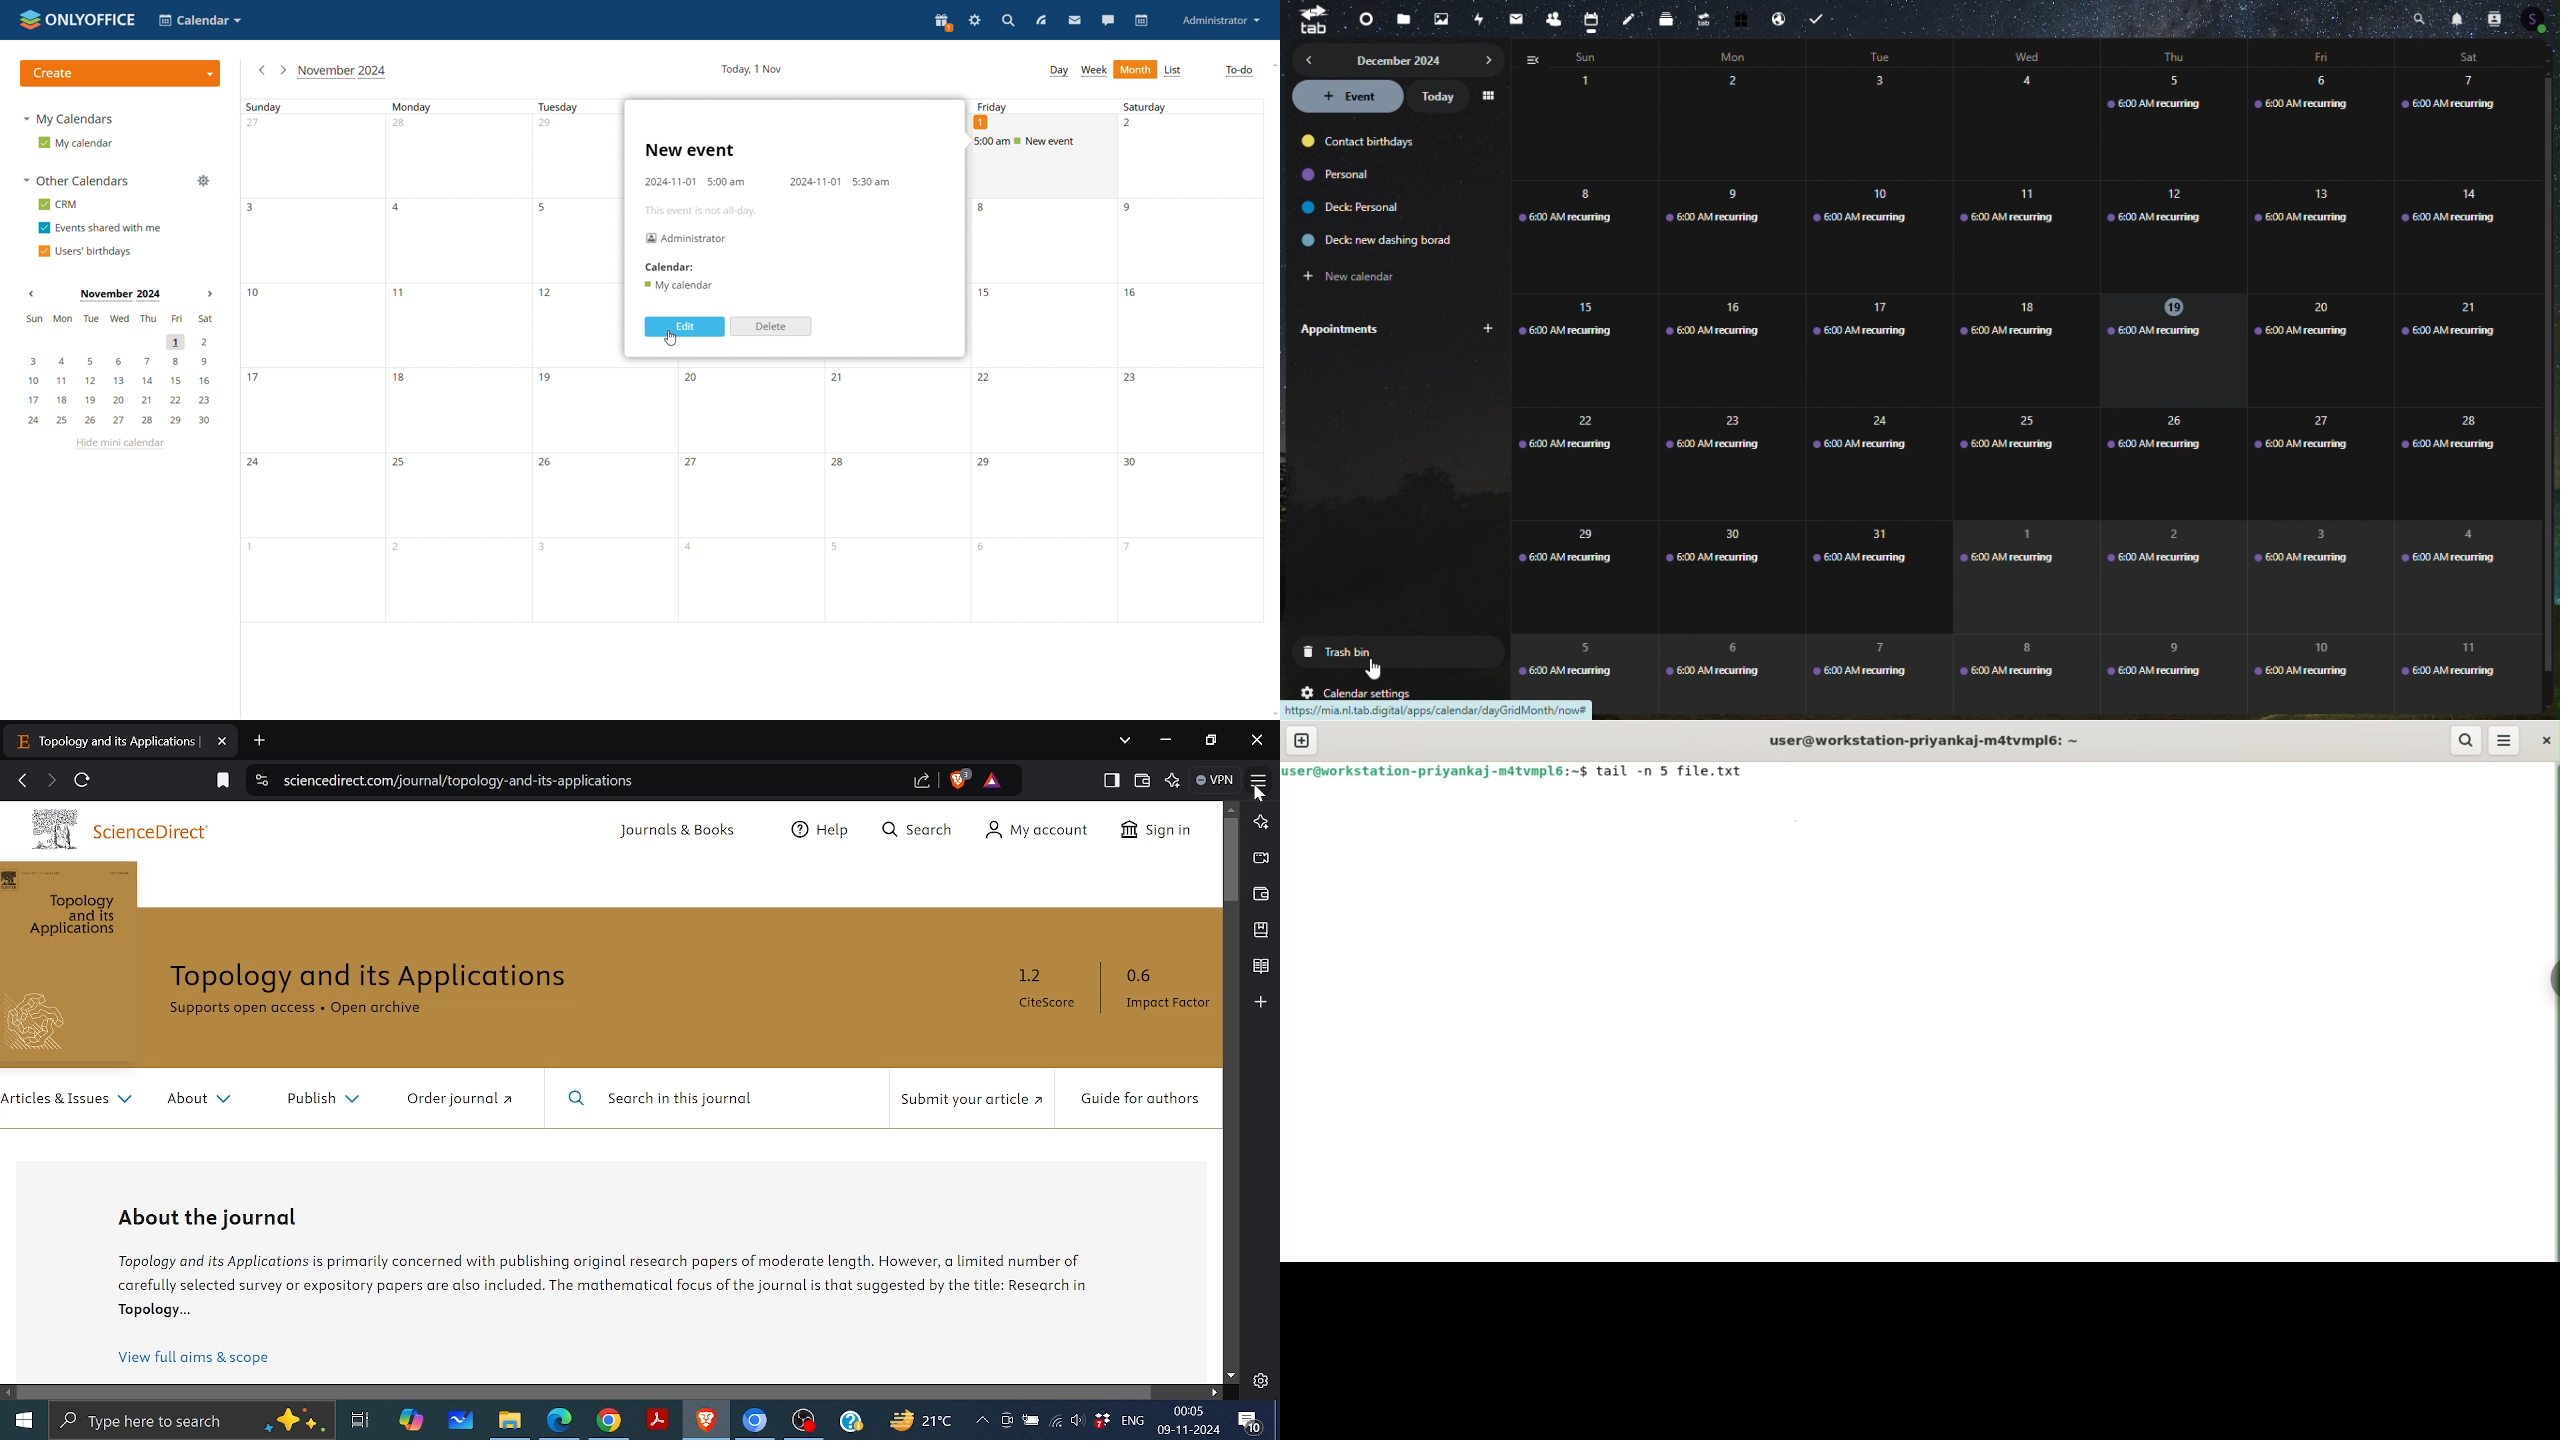  What do you see at coordinates (2536, 21) in the screenshot?
I see `Account icon contacts` at bounding box center [2536, 21].